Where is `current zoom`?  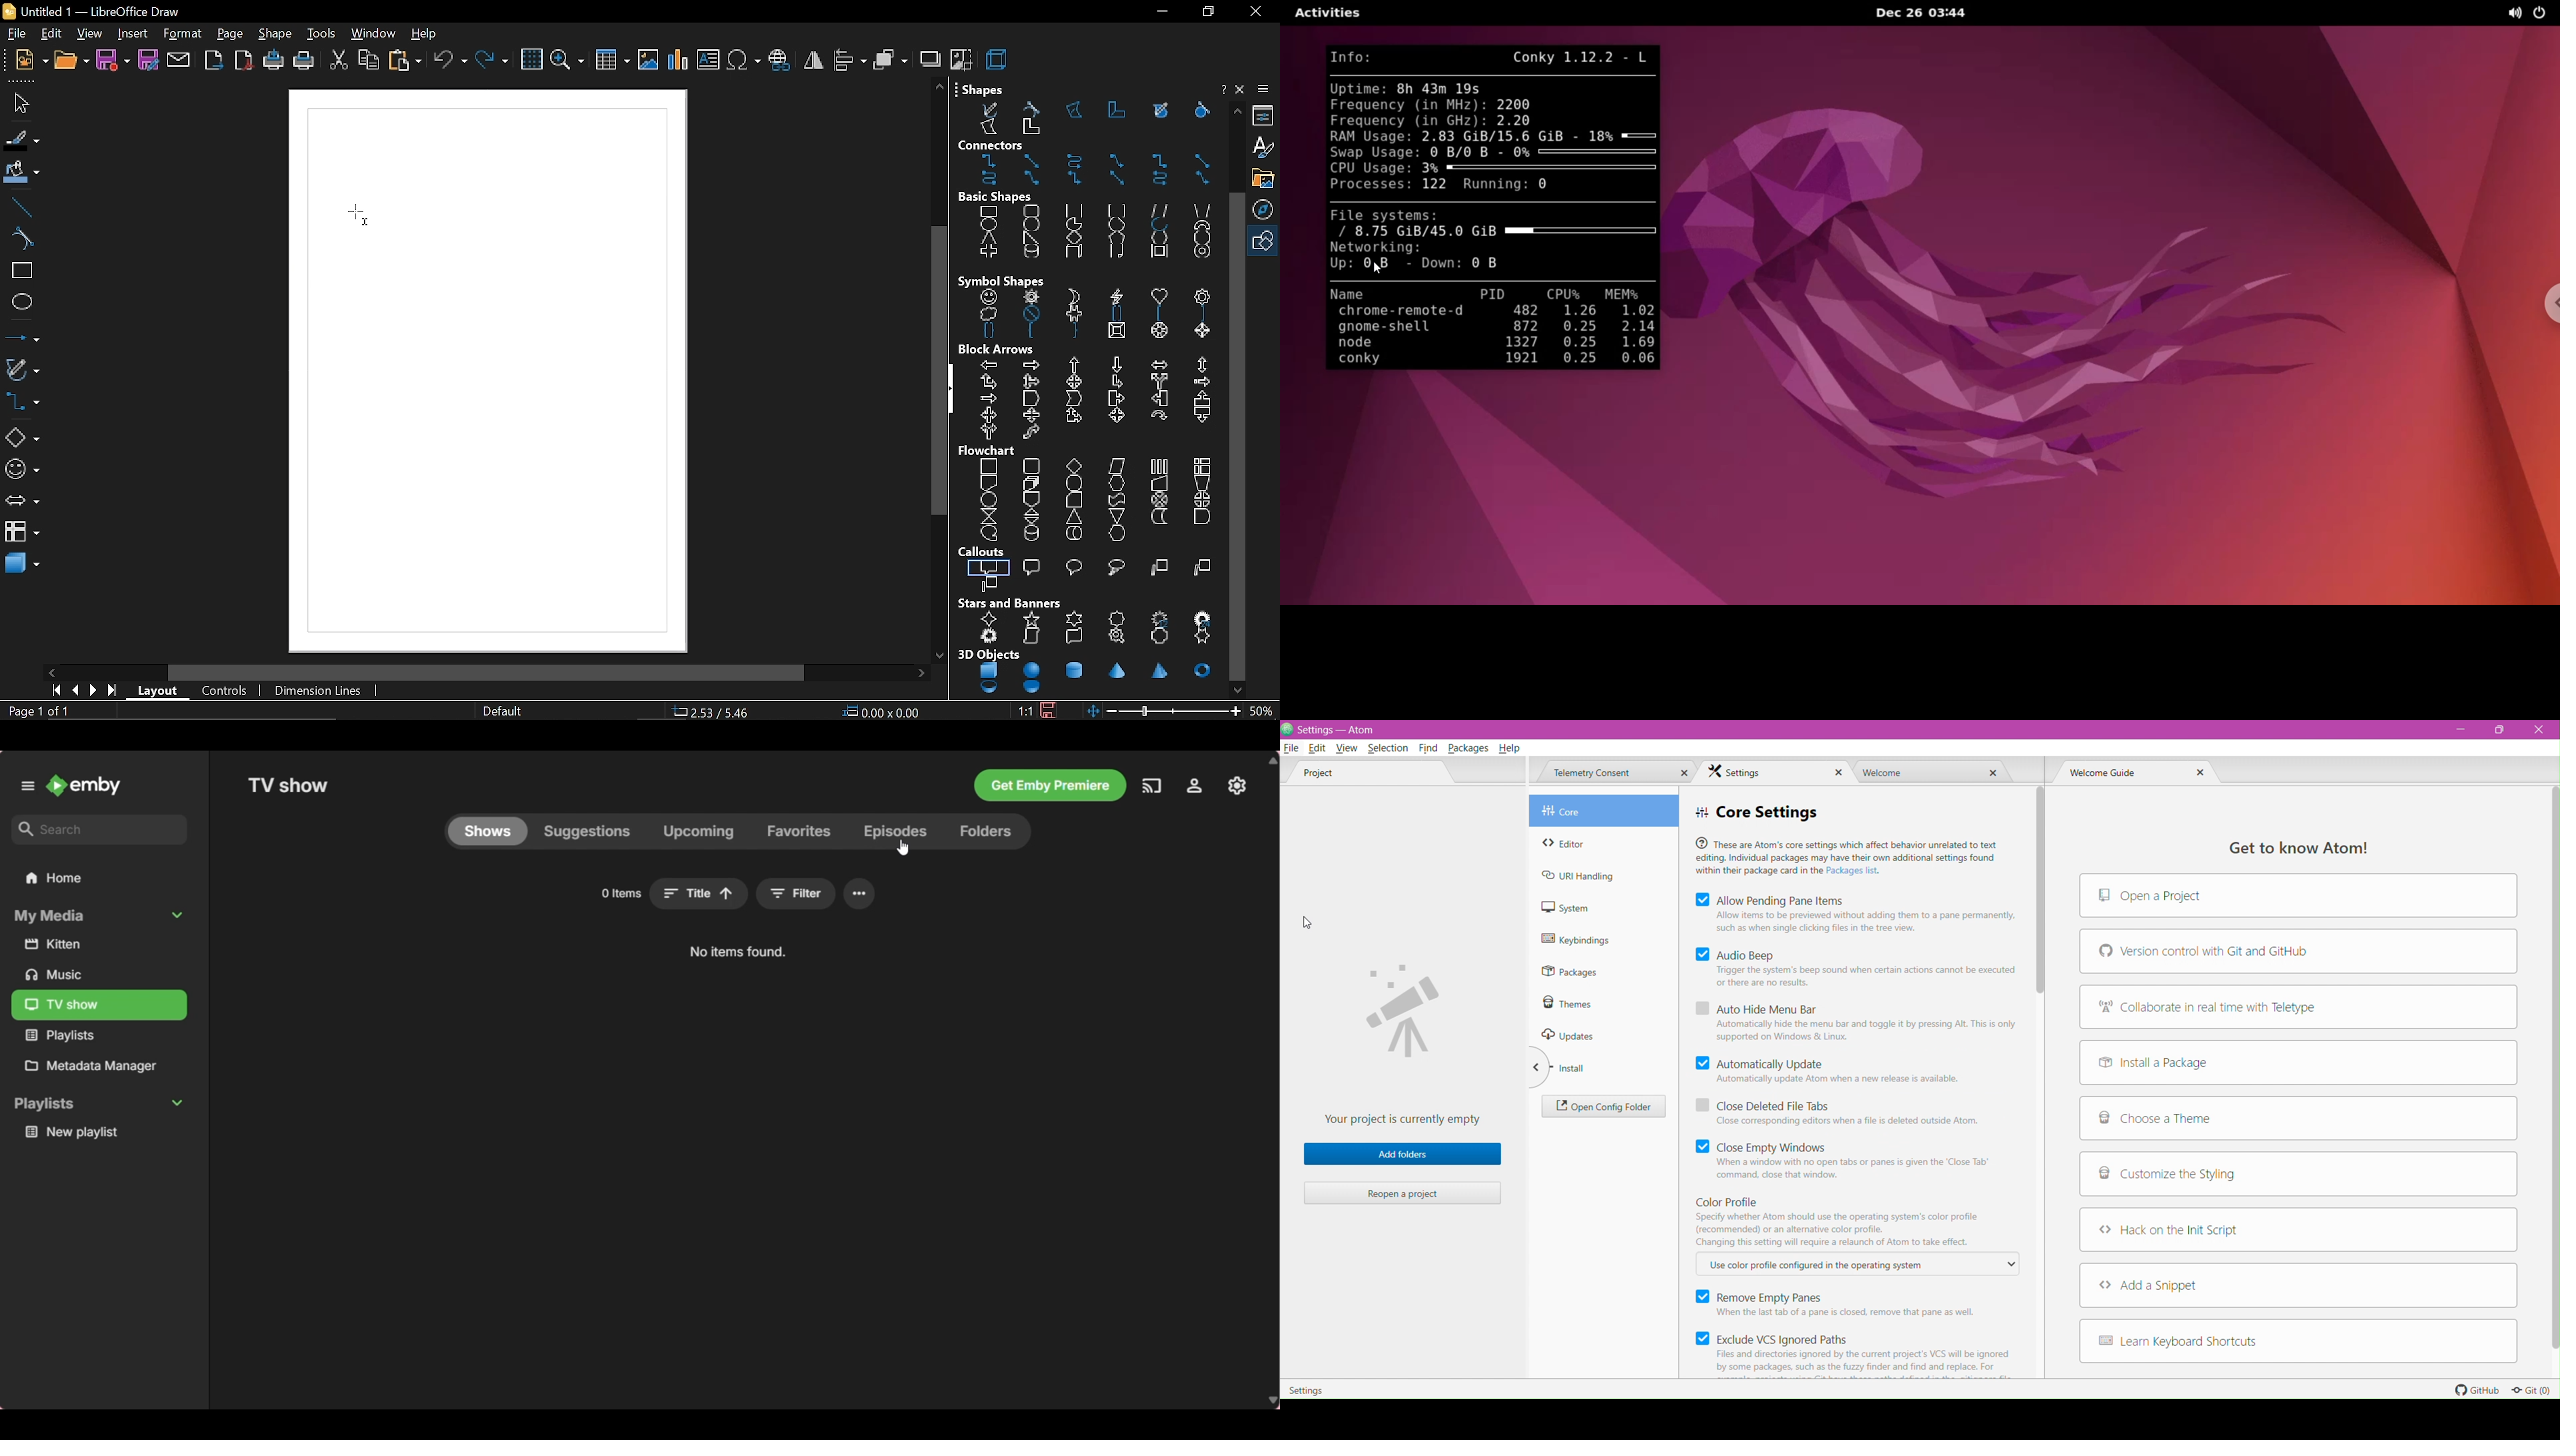 current zoom is located at coordinates (1263, 711).